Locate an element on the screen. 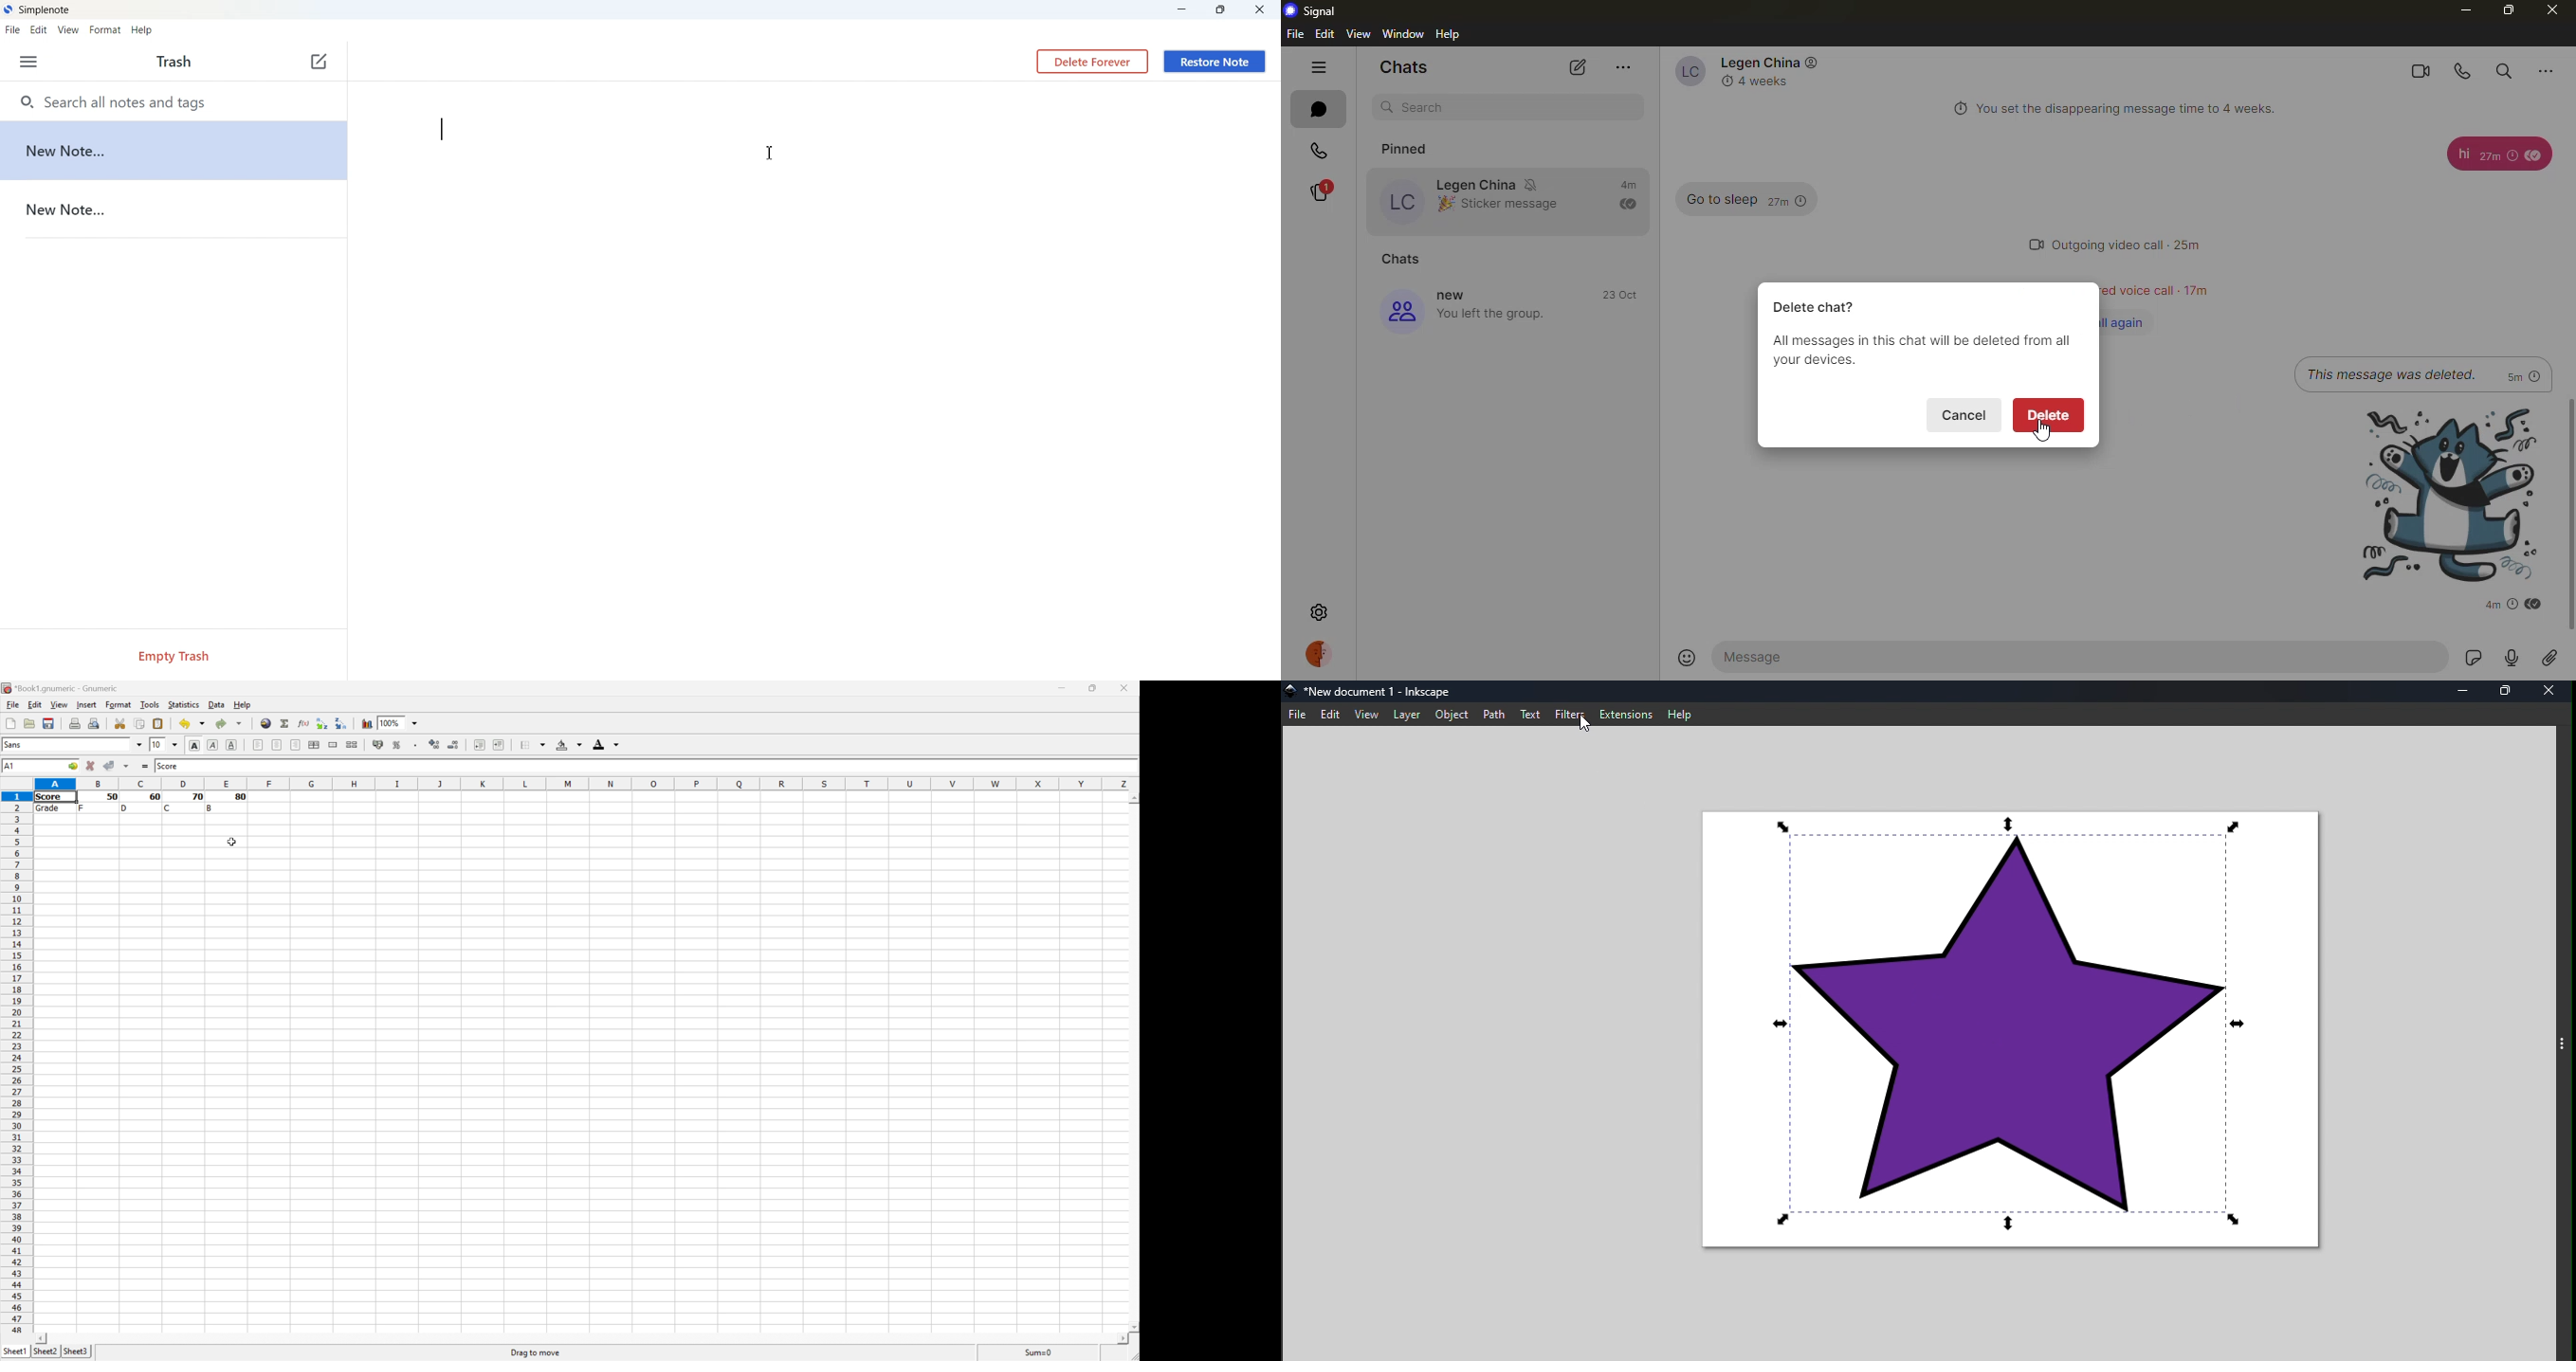  profile is located at coordinates (1403, 200).